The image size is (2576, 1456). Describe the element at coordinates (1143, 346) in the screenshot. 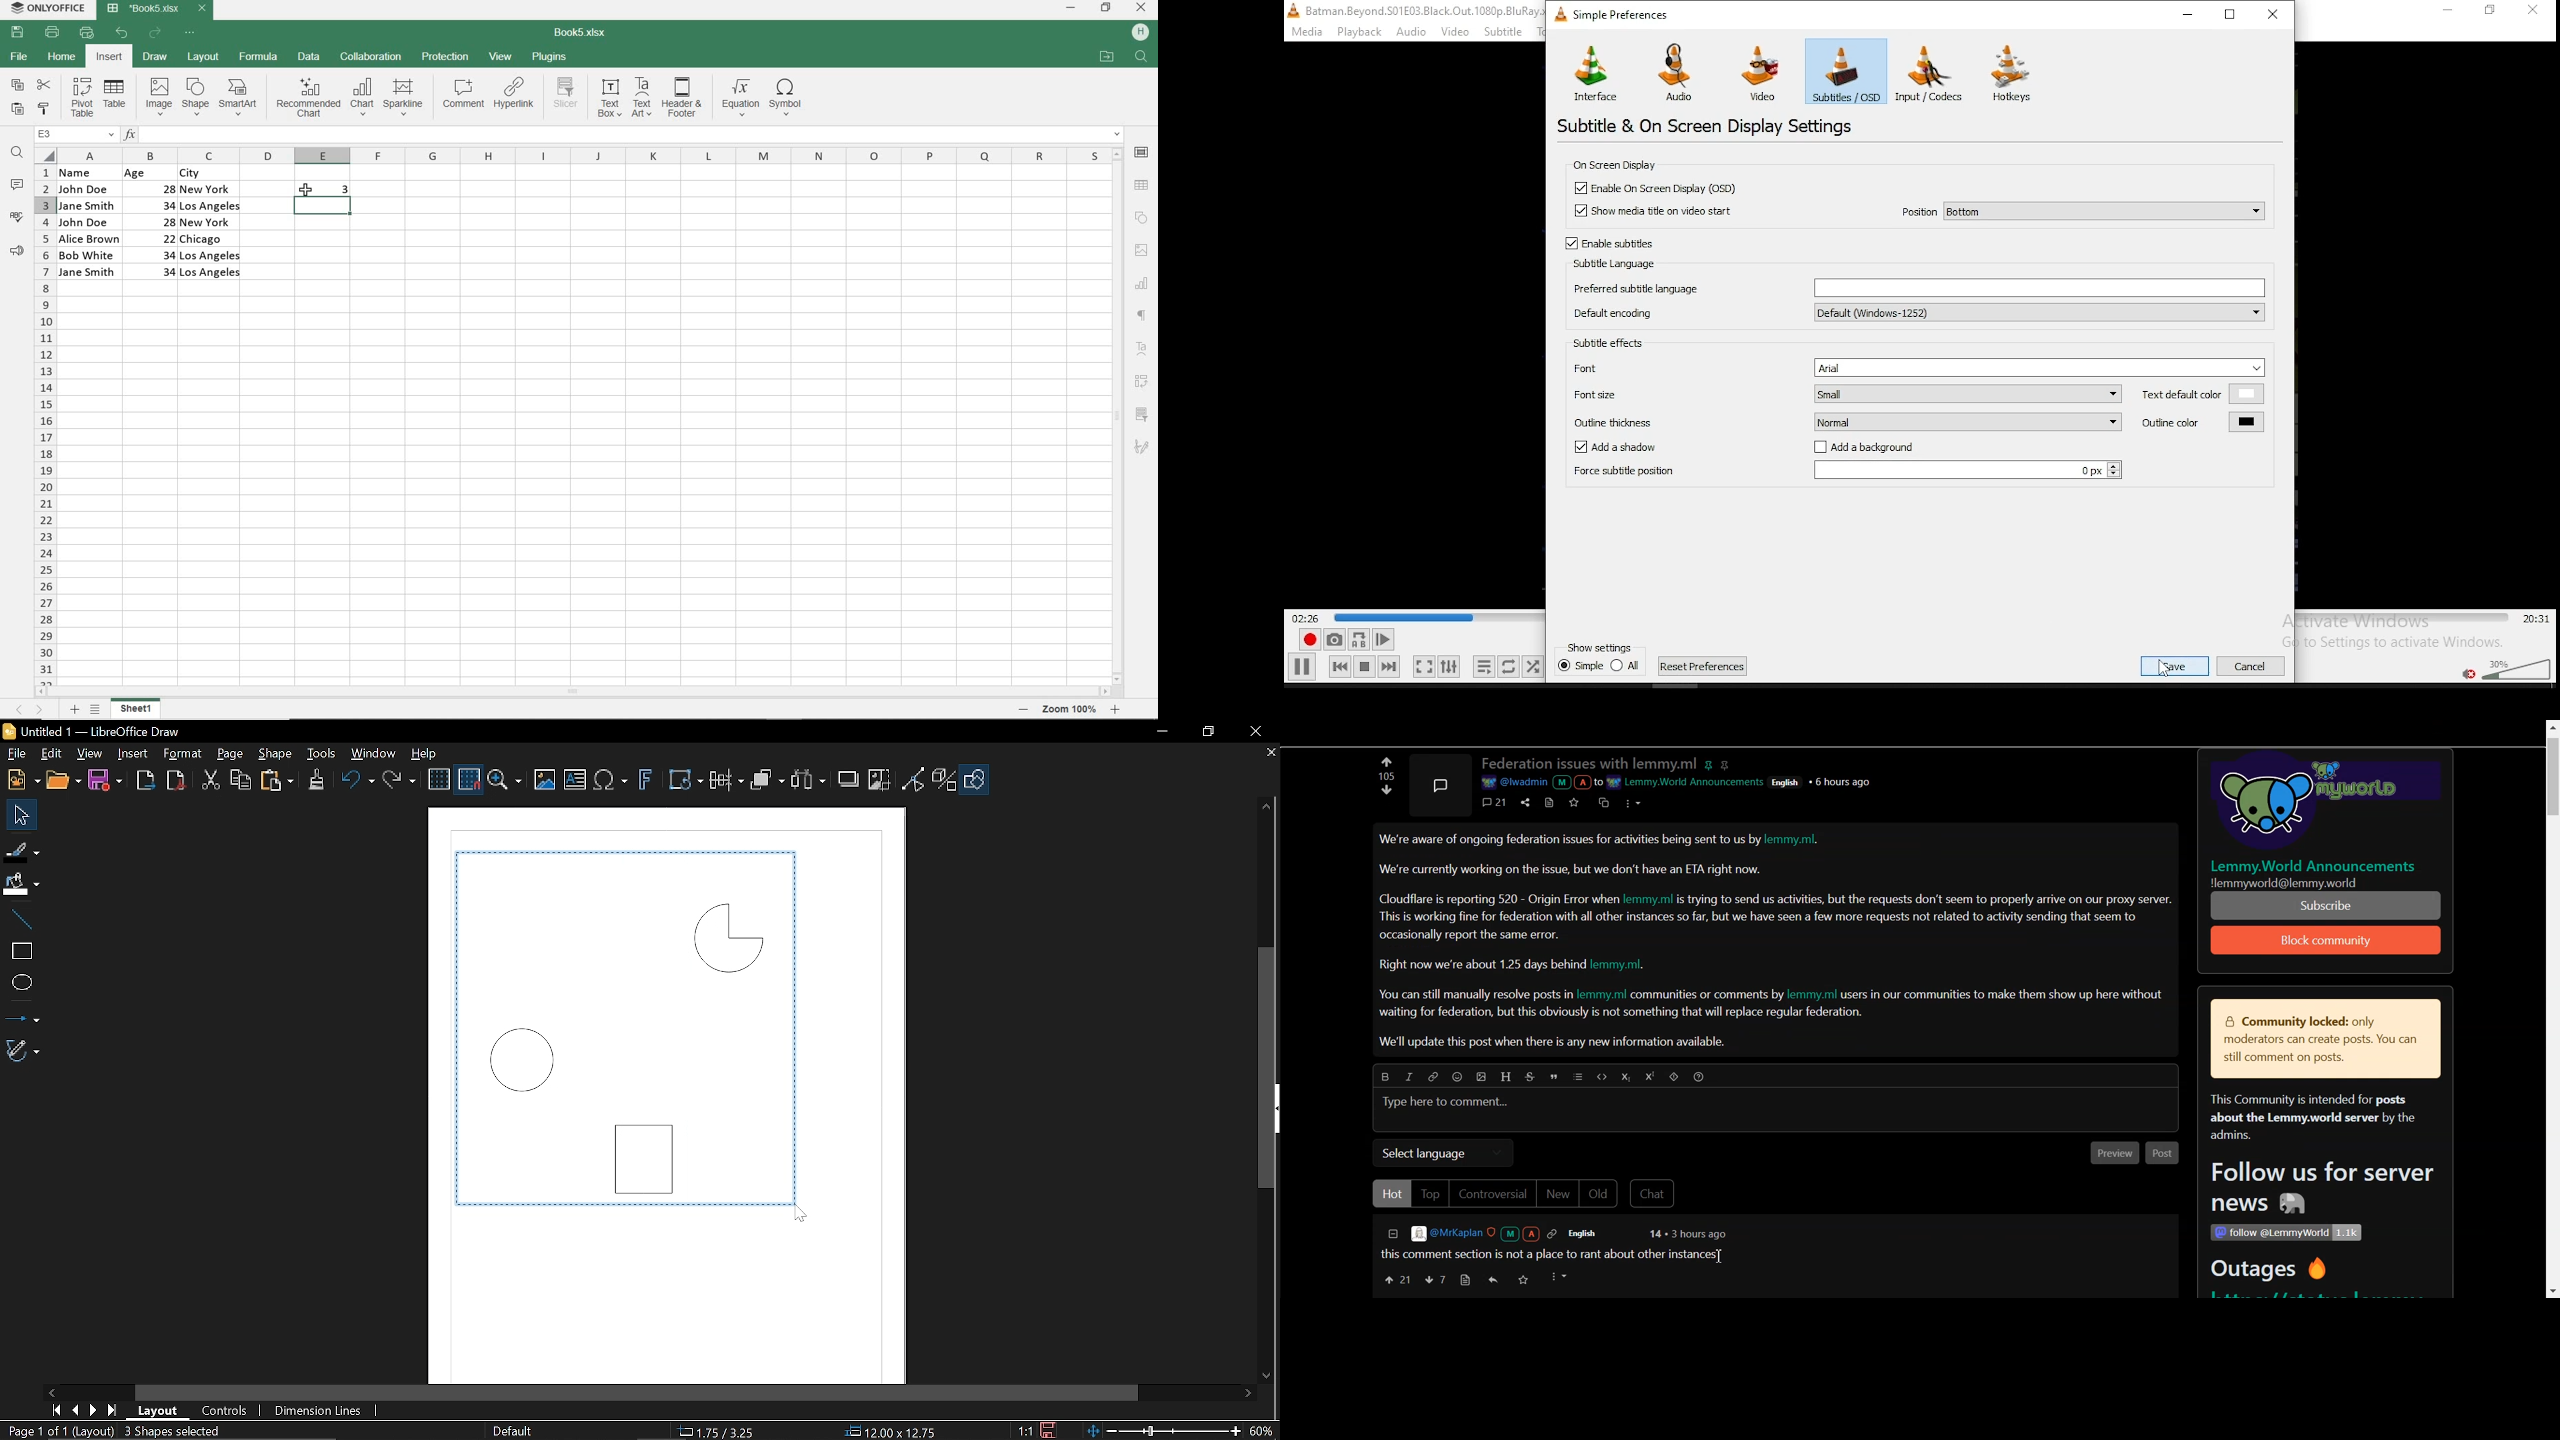

I see `TEXT ART` at that location.